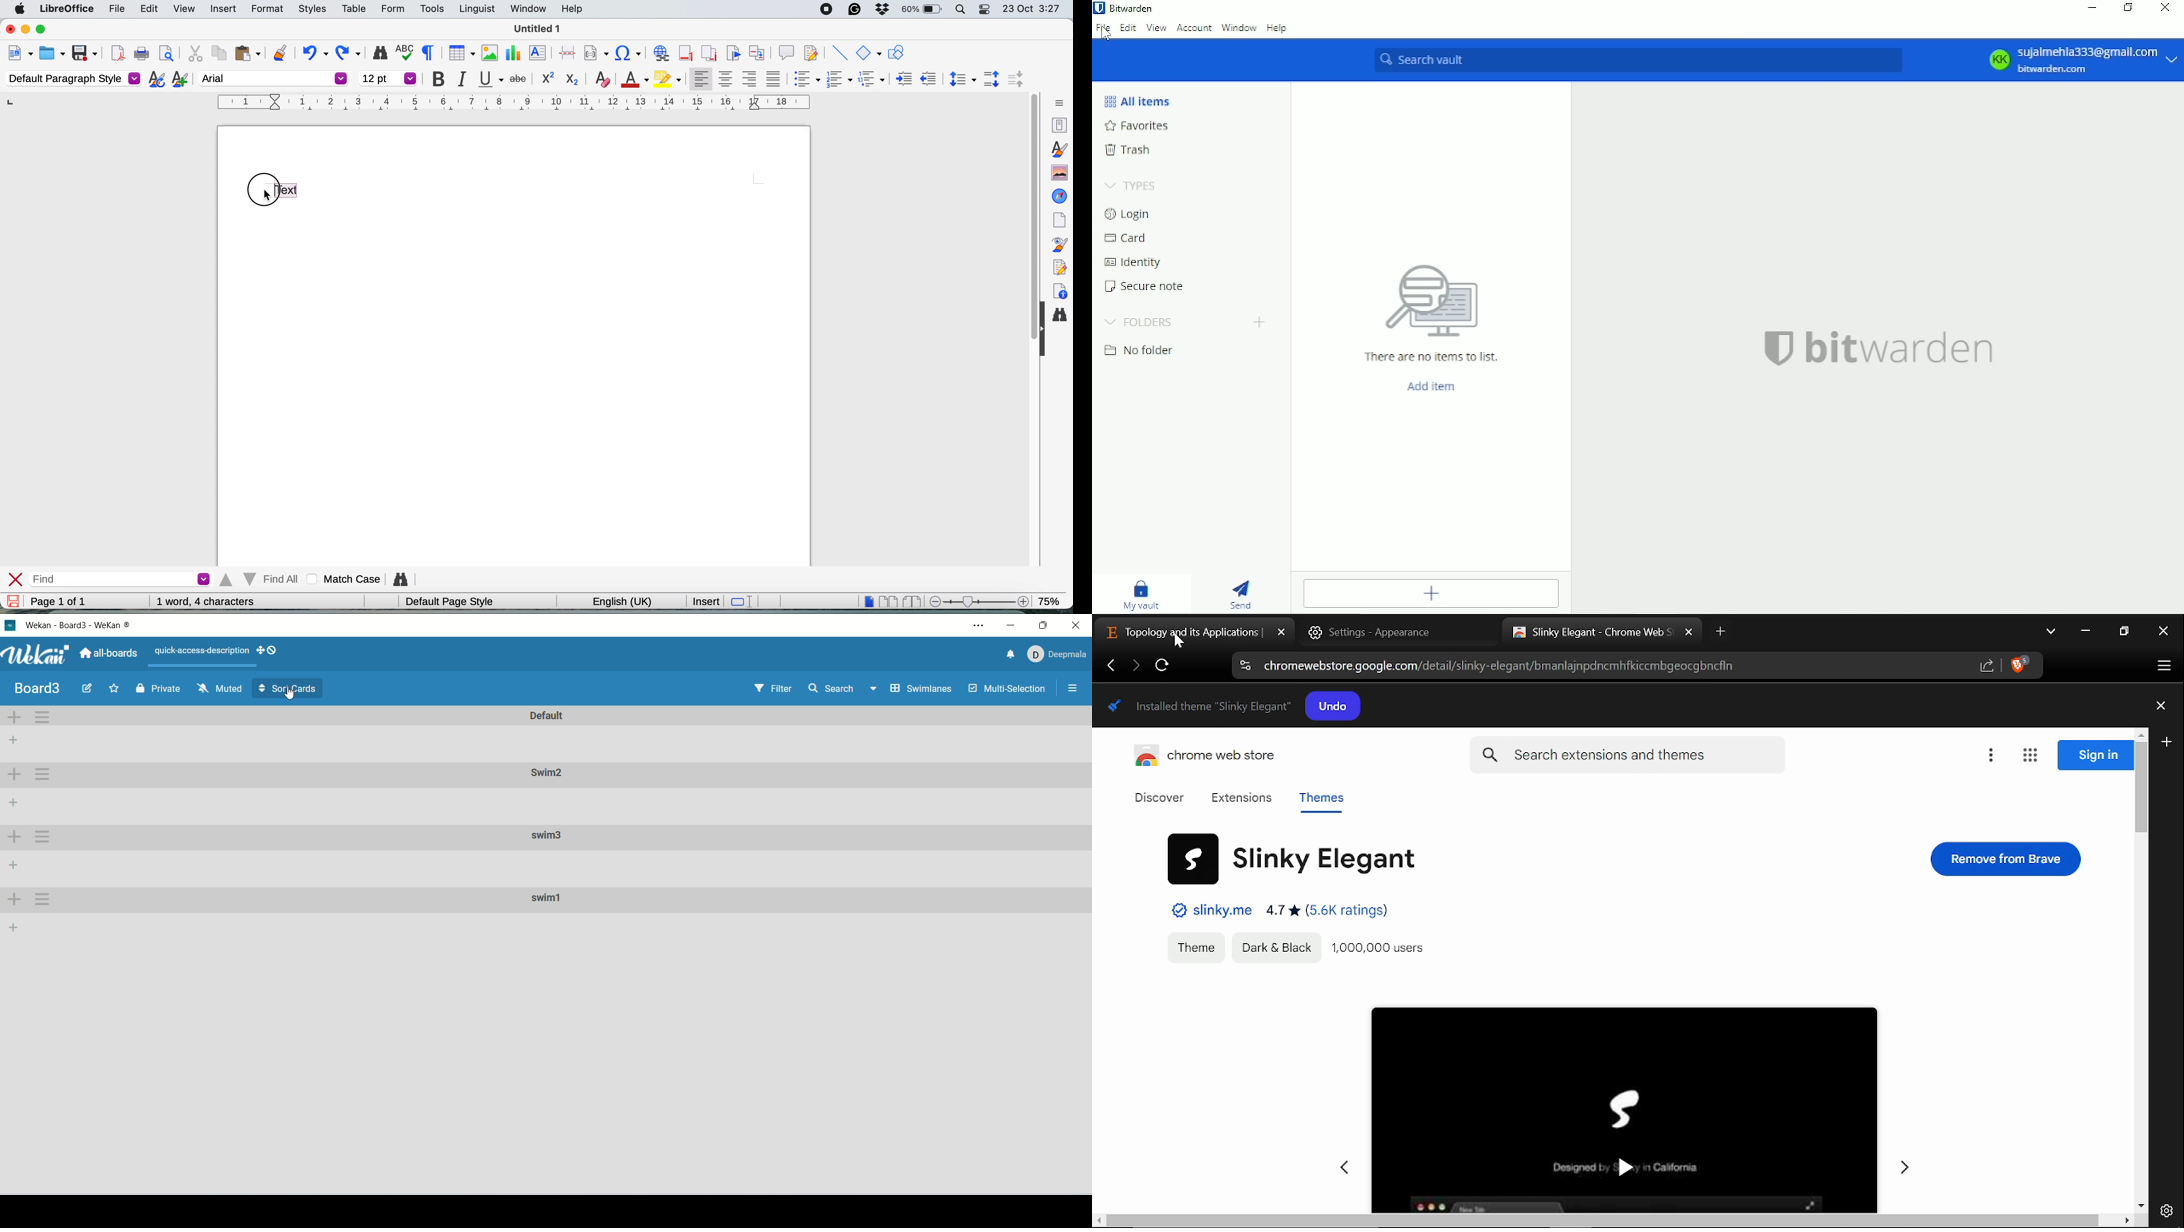  What do you see at coordinates (201, 649) in the screenshot?
I see `text` at bounding box center [201, 649].